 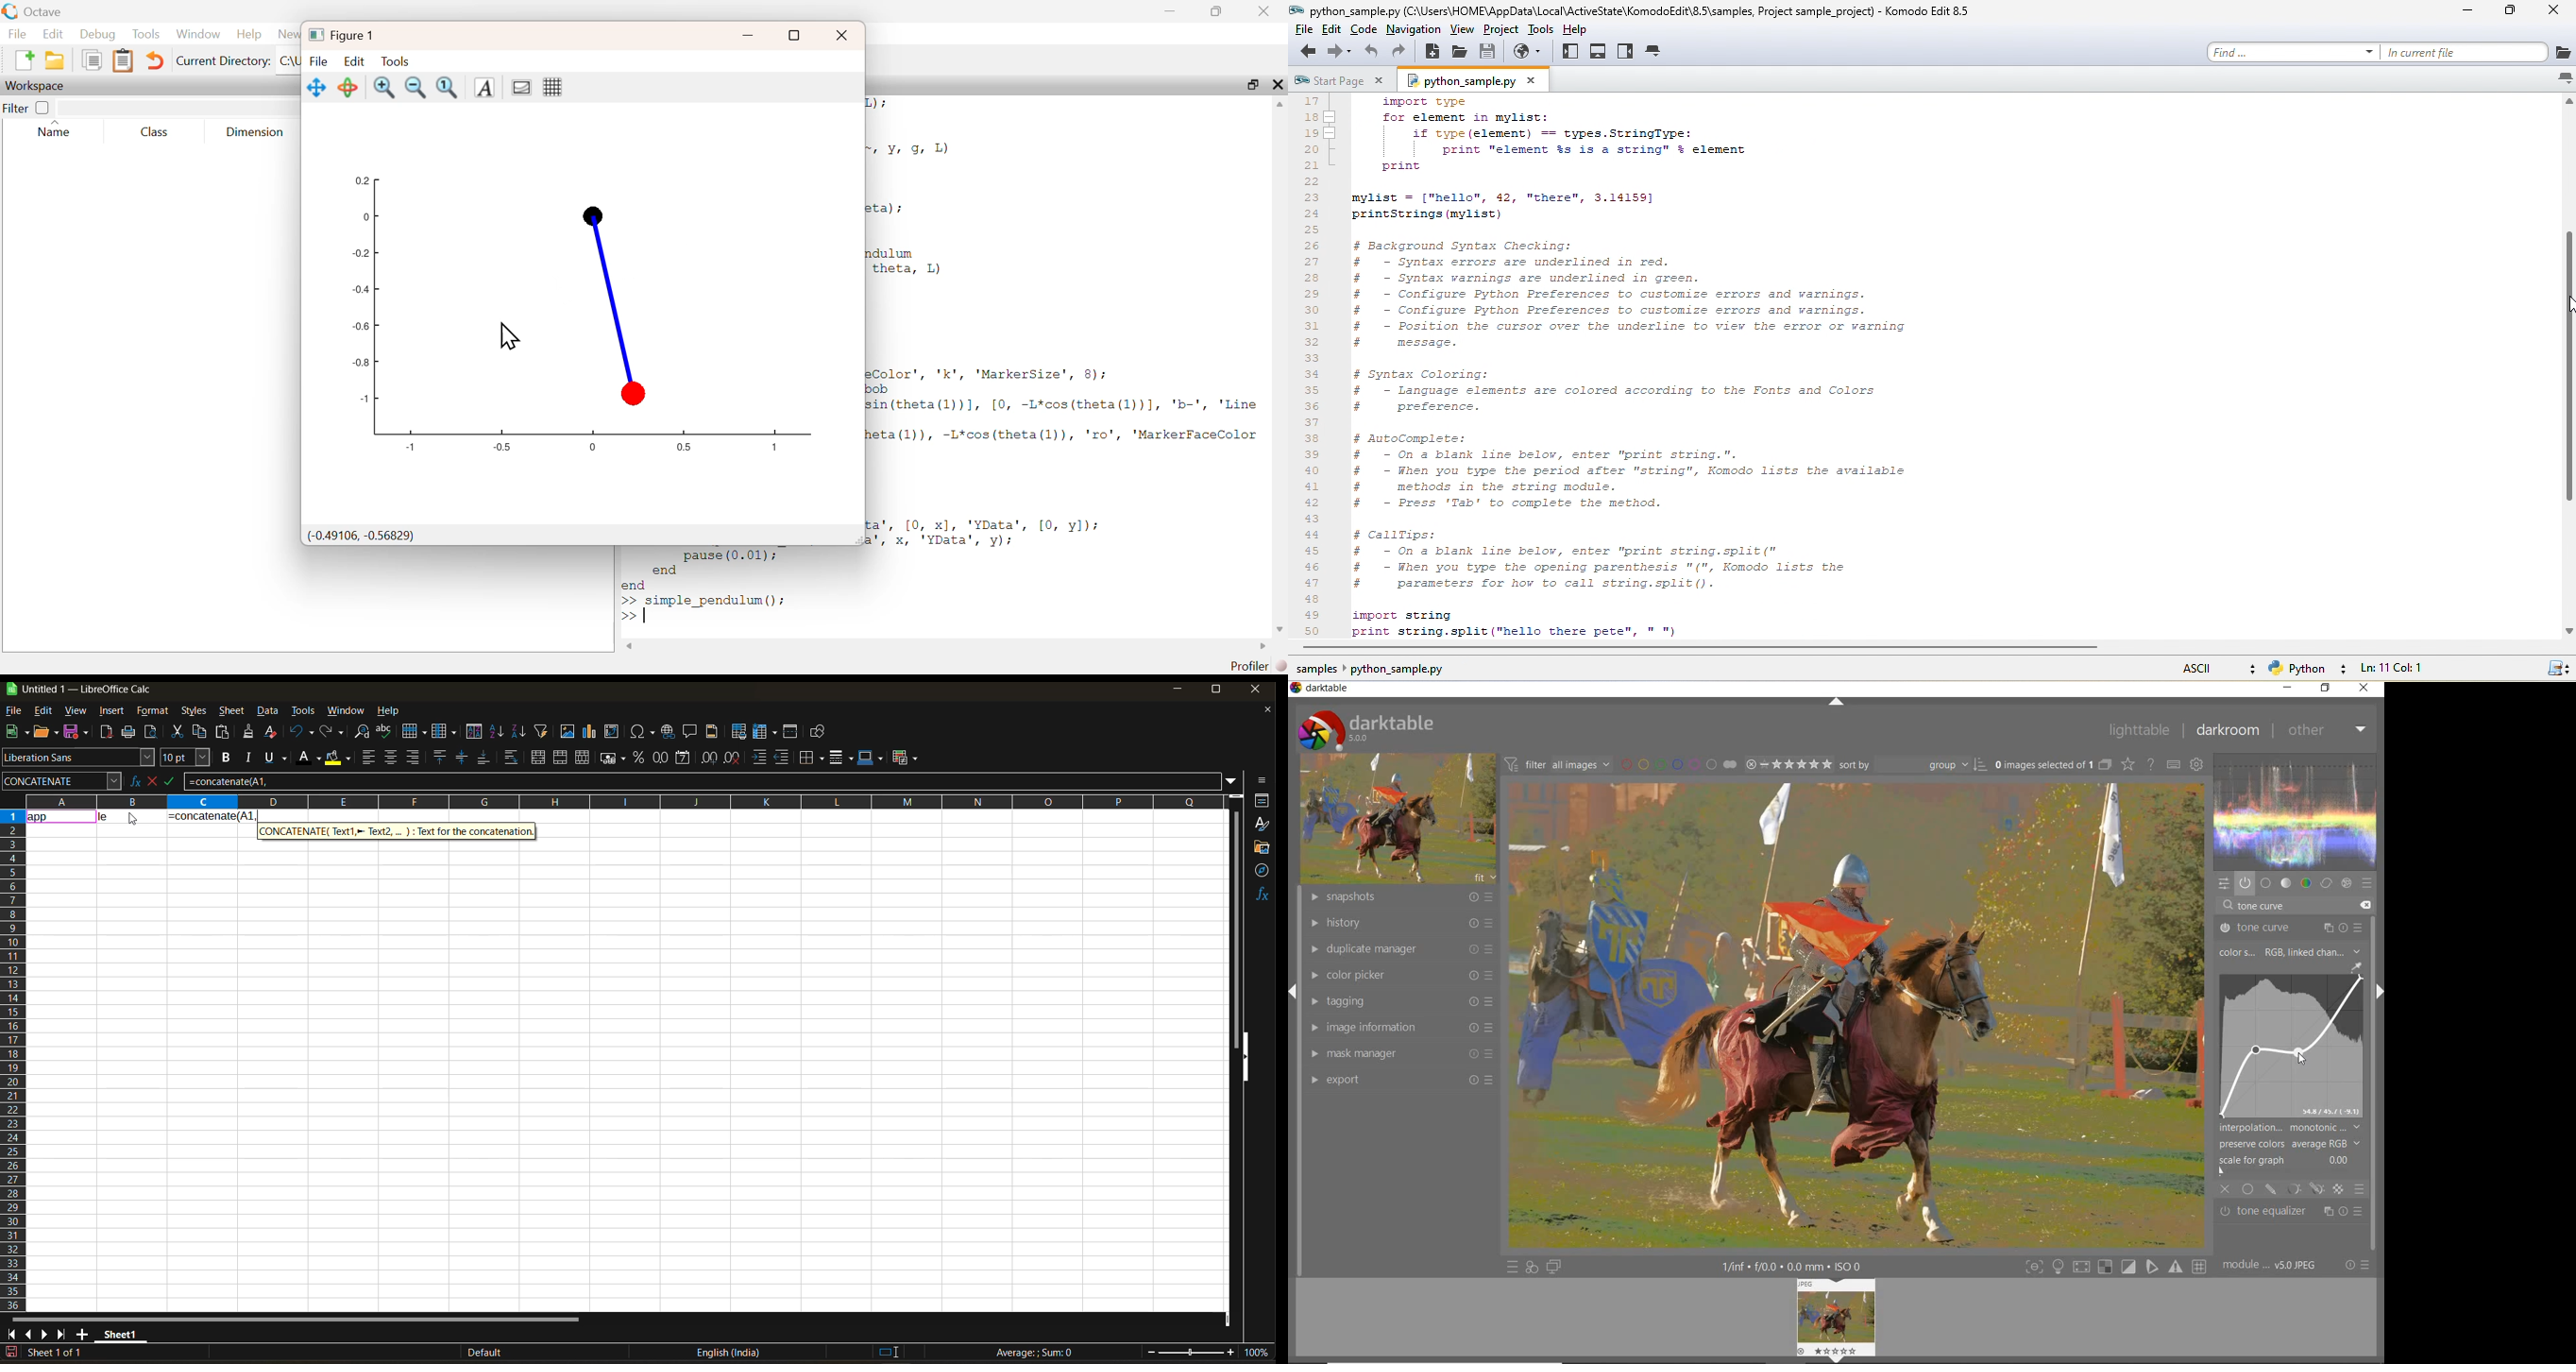 What do you see at coordinates (1398, 1055) in the screenshot?
I see `mask manager` at bounding box center [1398, 1055].